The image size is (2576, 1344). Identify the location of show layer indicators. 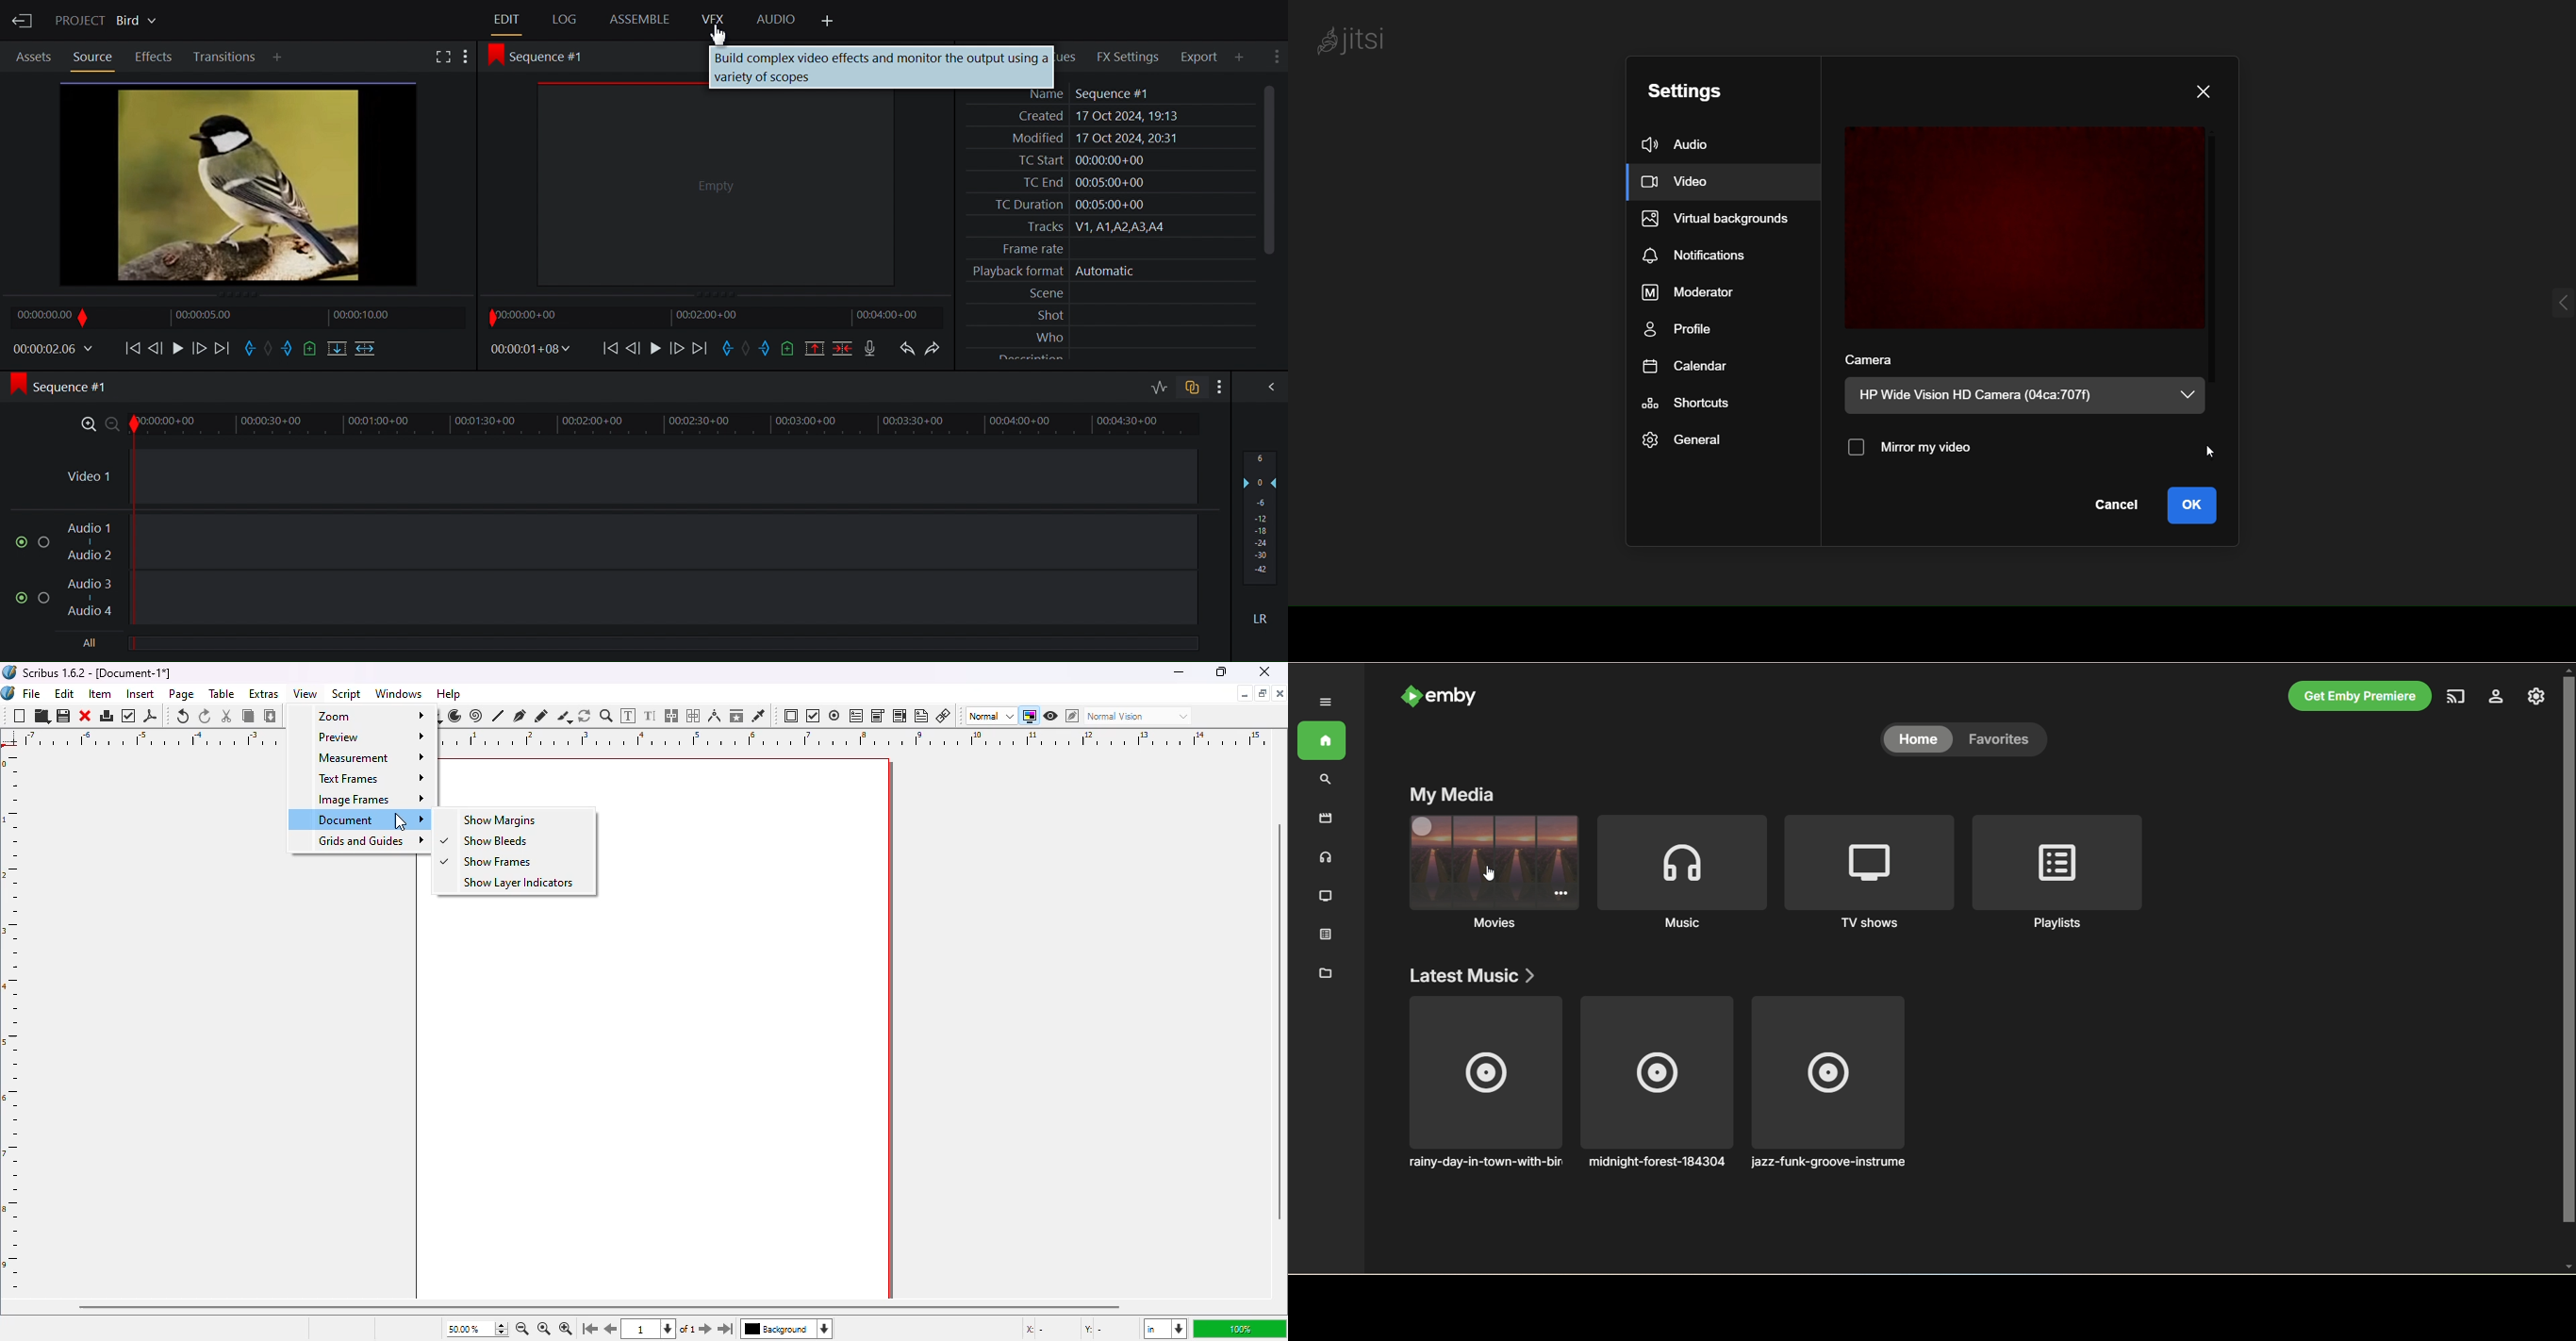
(512, 883).